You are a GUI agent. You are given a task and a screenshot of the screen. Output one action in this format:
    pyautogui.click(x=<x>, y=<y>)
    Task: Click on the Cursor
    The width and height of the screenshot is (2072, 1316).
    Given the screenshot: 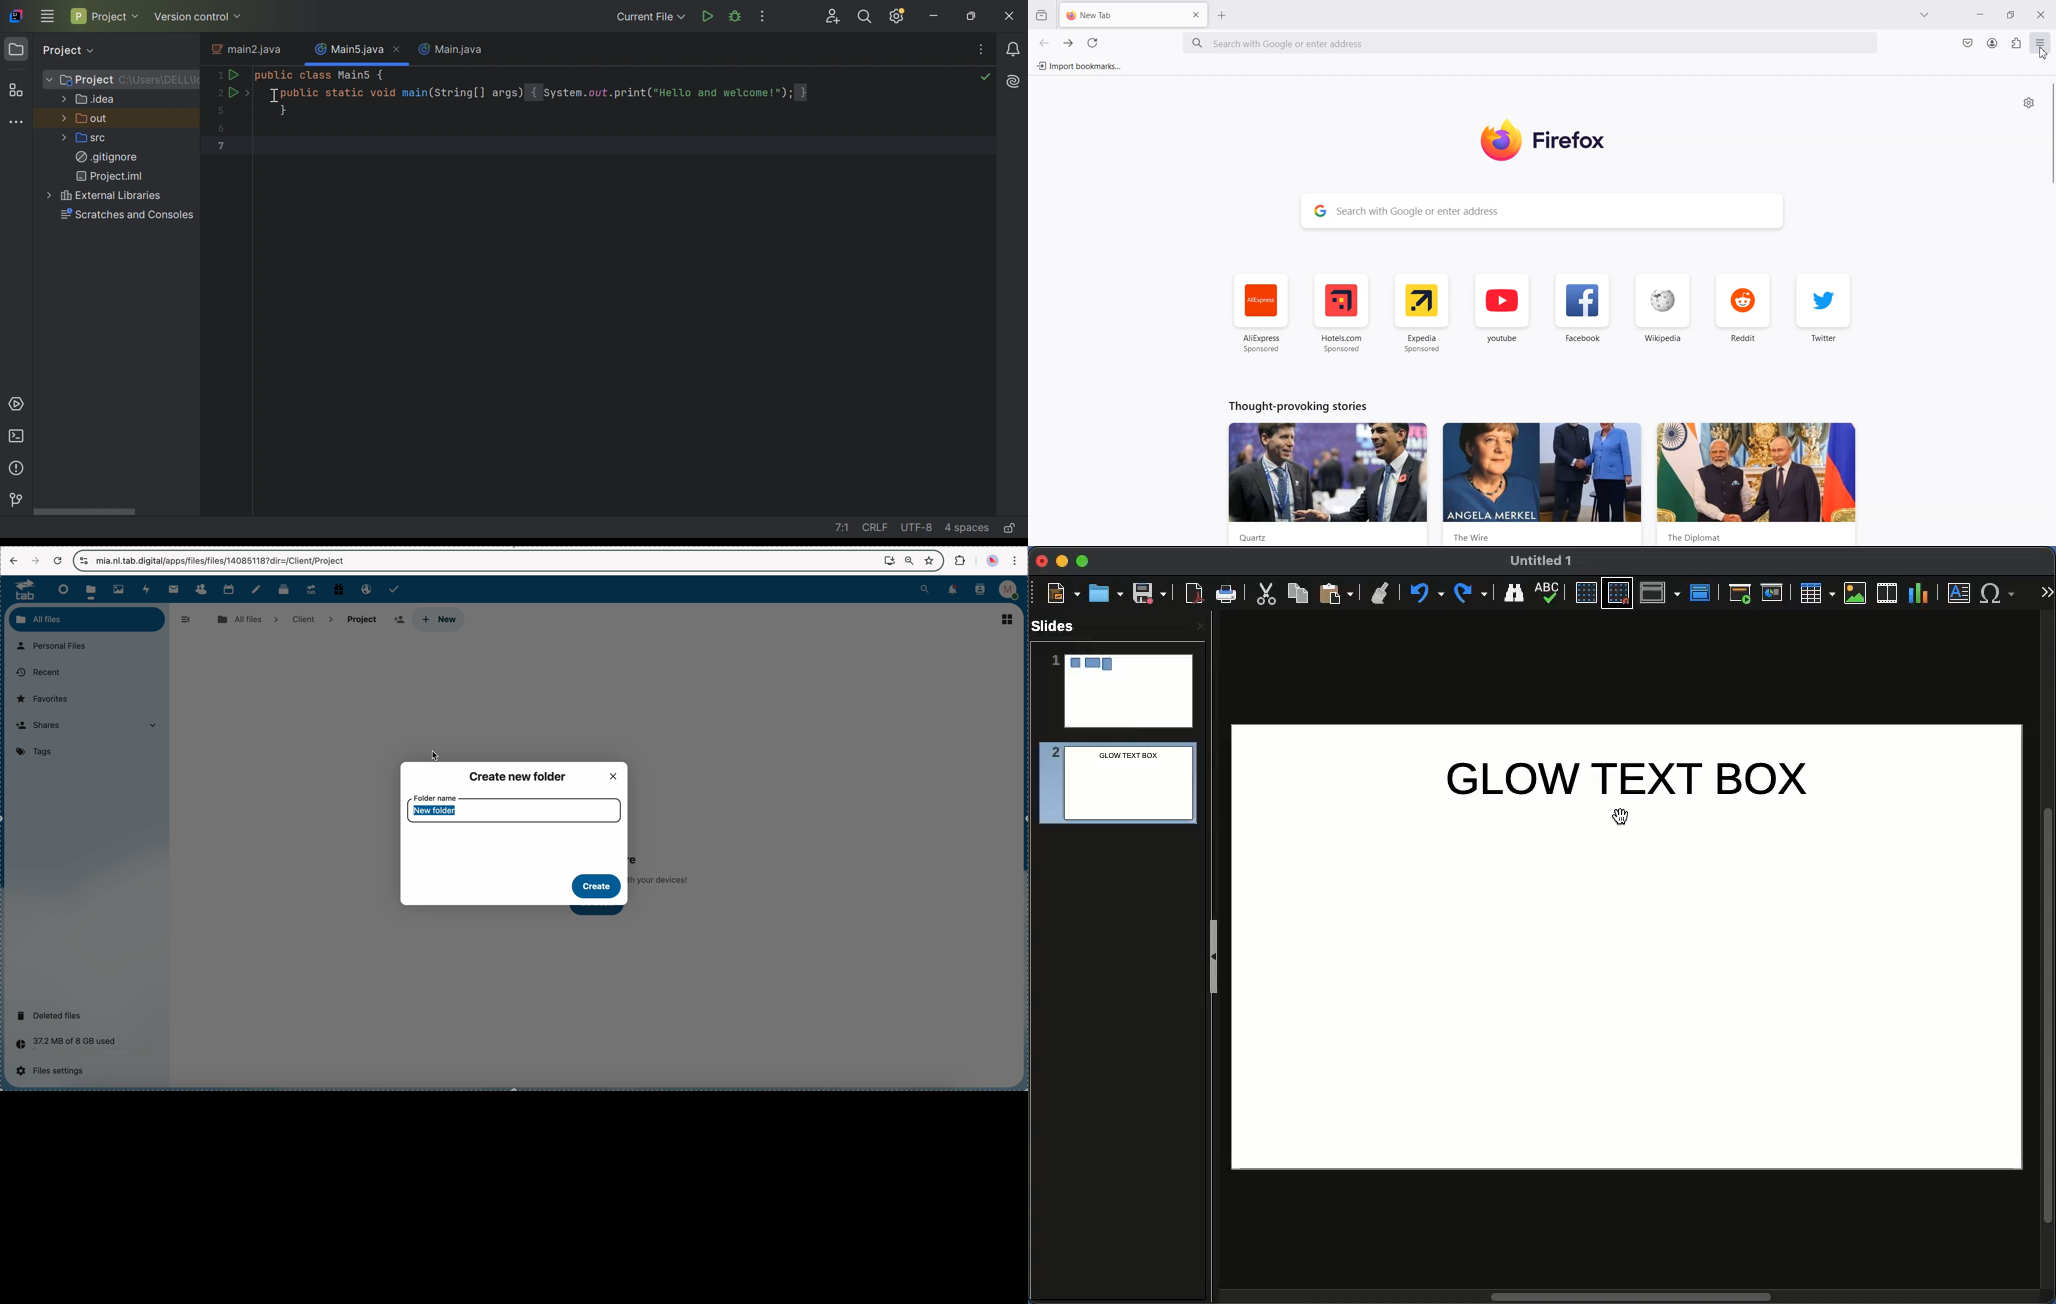 What is the action you would take?
    pyautogui.click(x=2043, y=51)
    